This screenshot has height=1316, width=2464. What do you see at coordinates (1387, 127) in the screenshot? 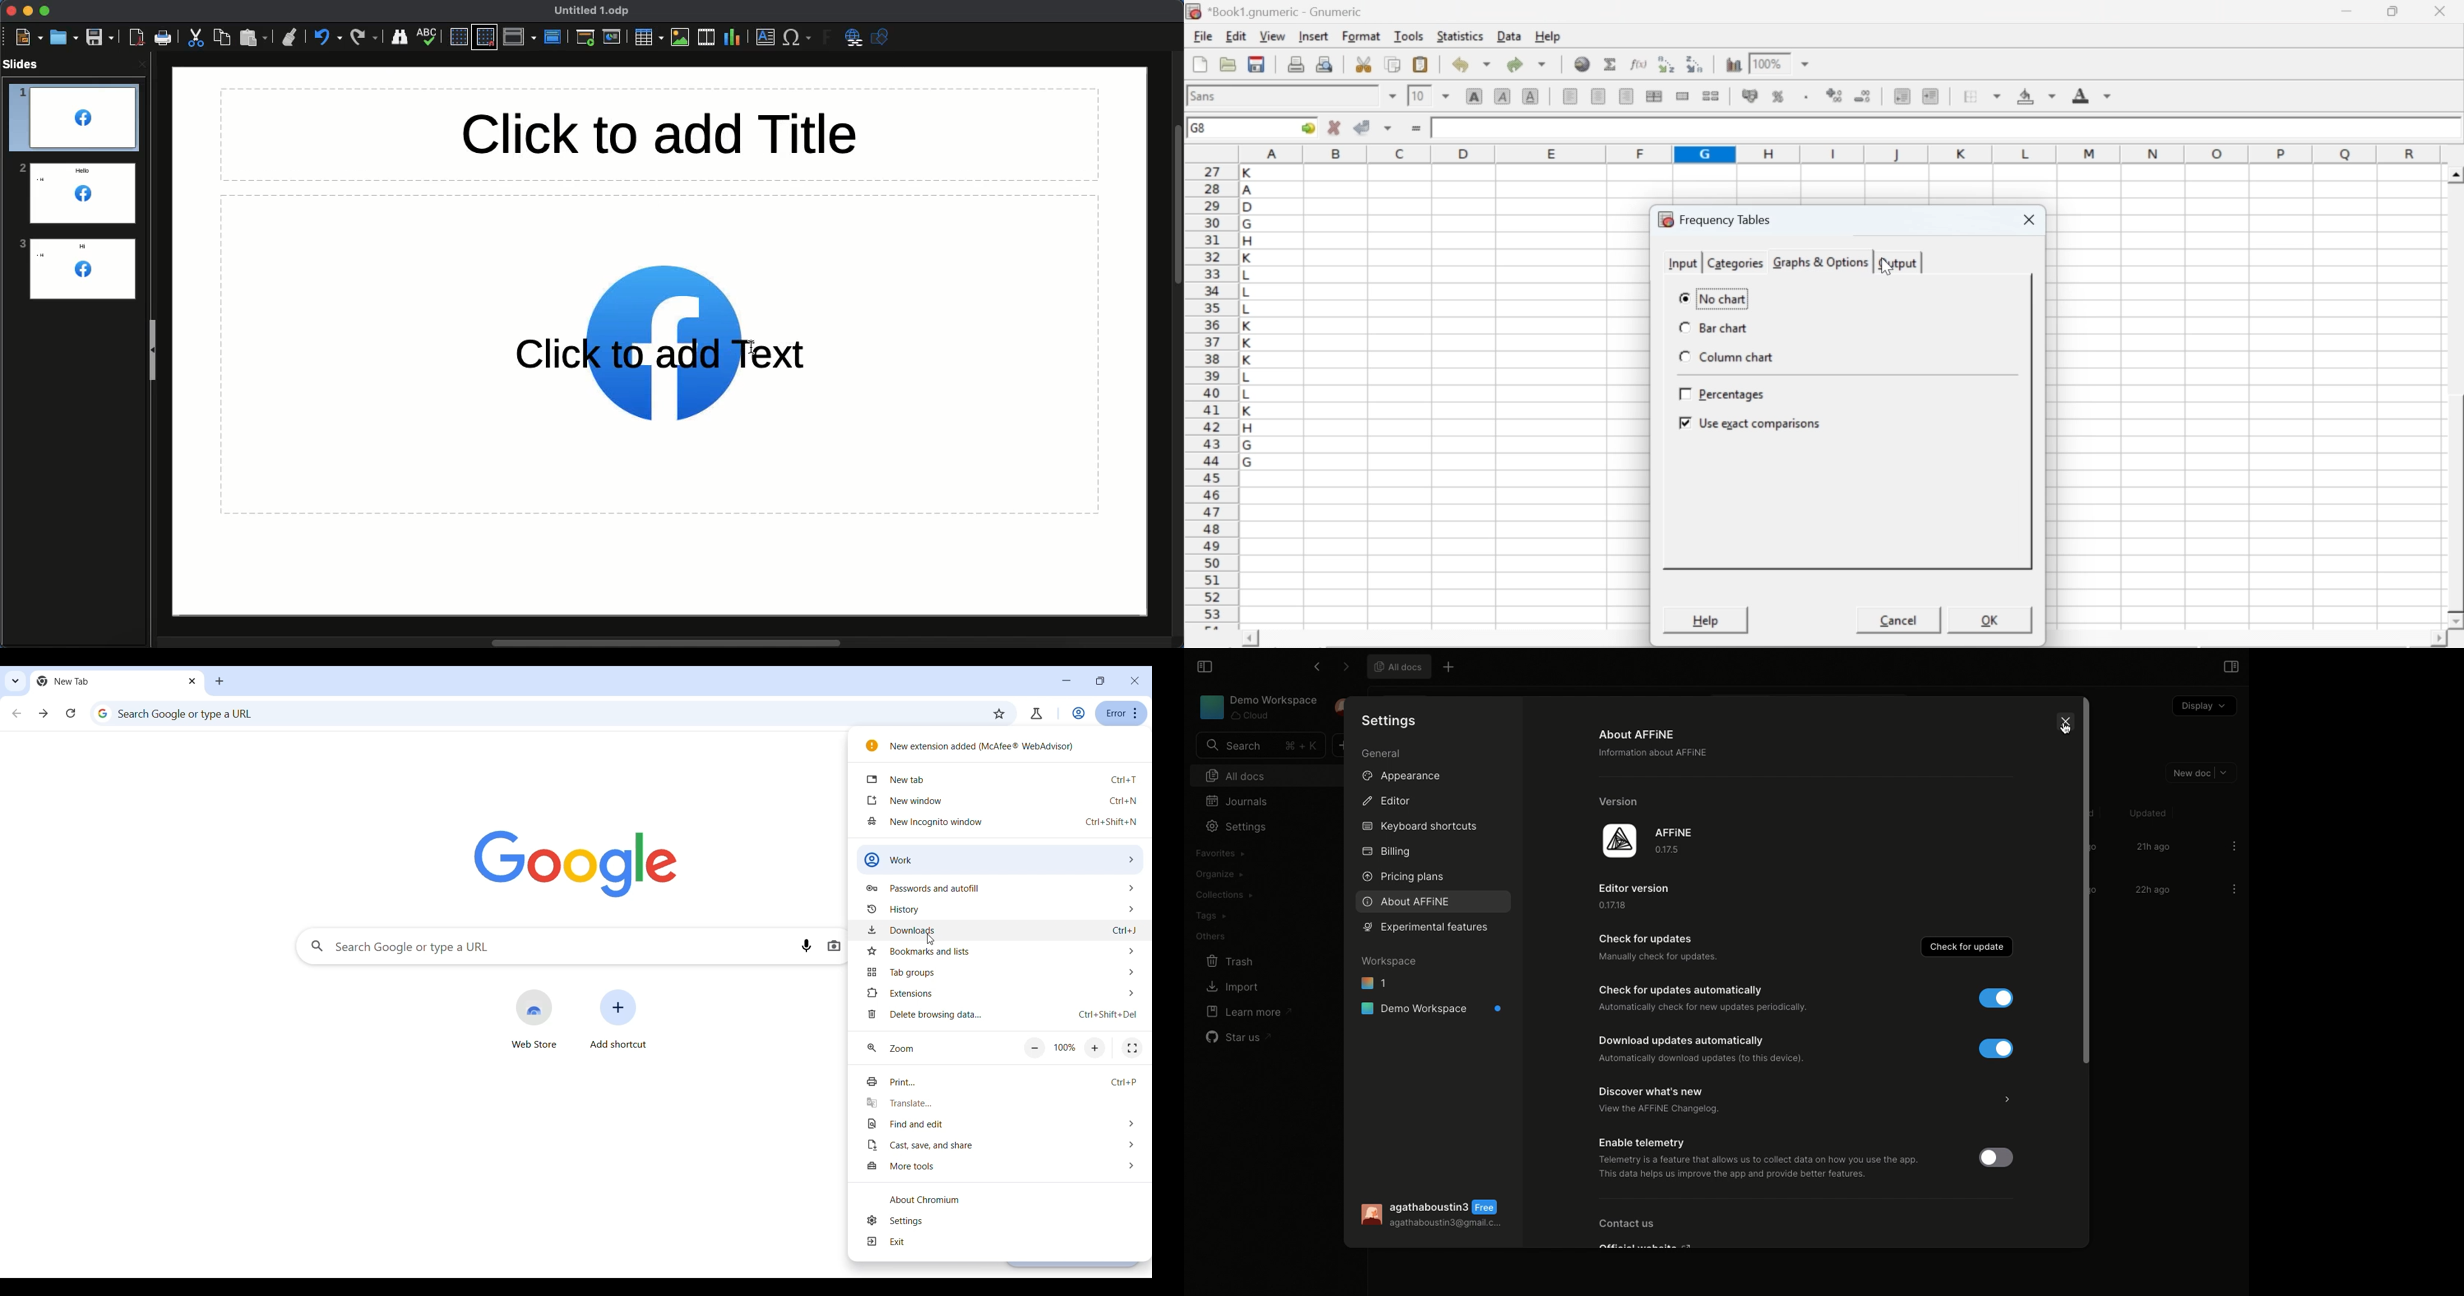
I see `accept changes across selection` at bounding box center [1387, 127].